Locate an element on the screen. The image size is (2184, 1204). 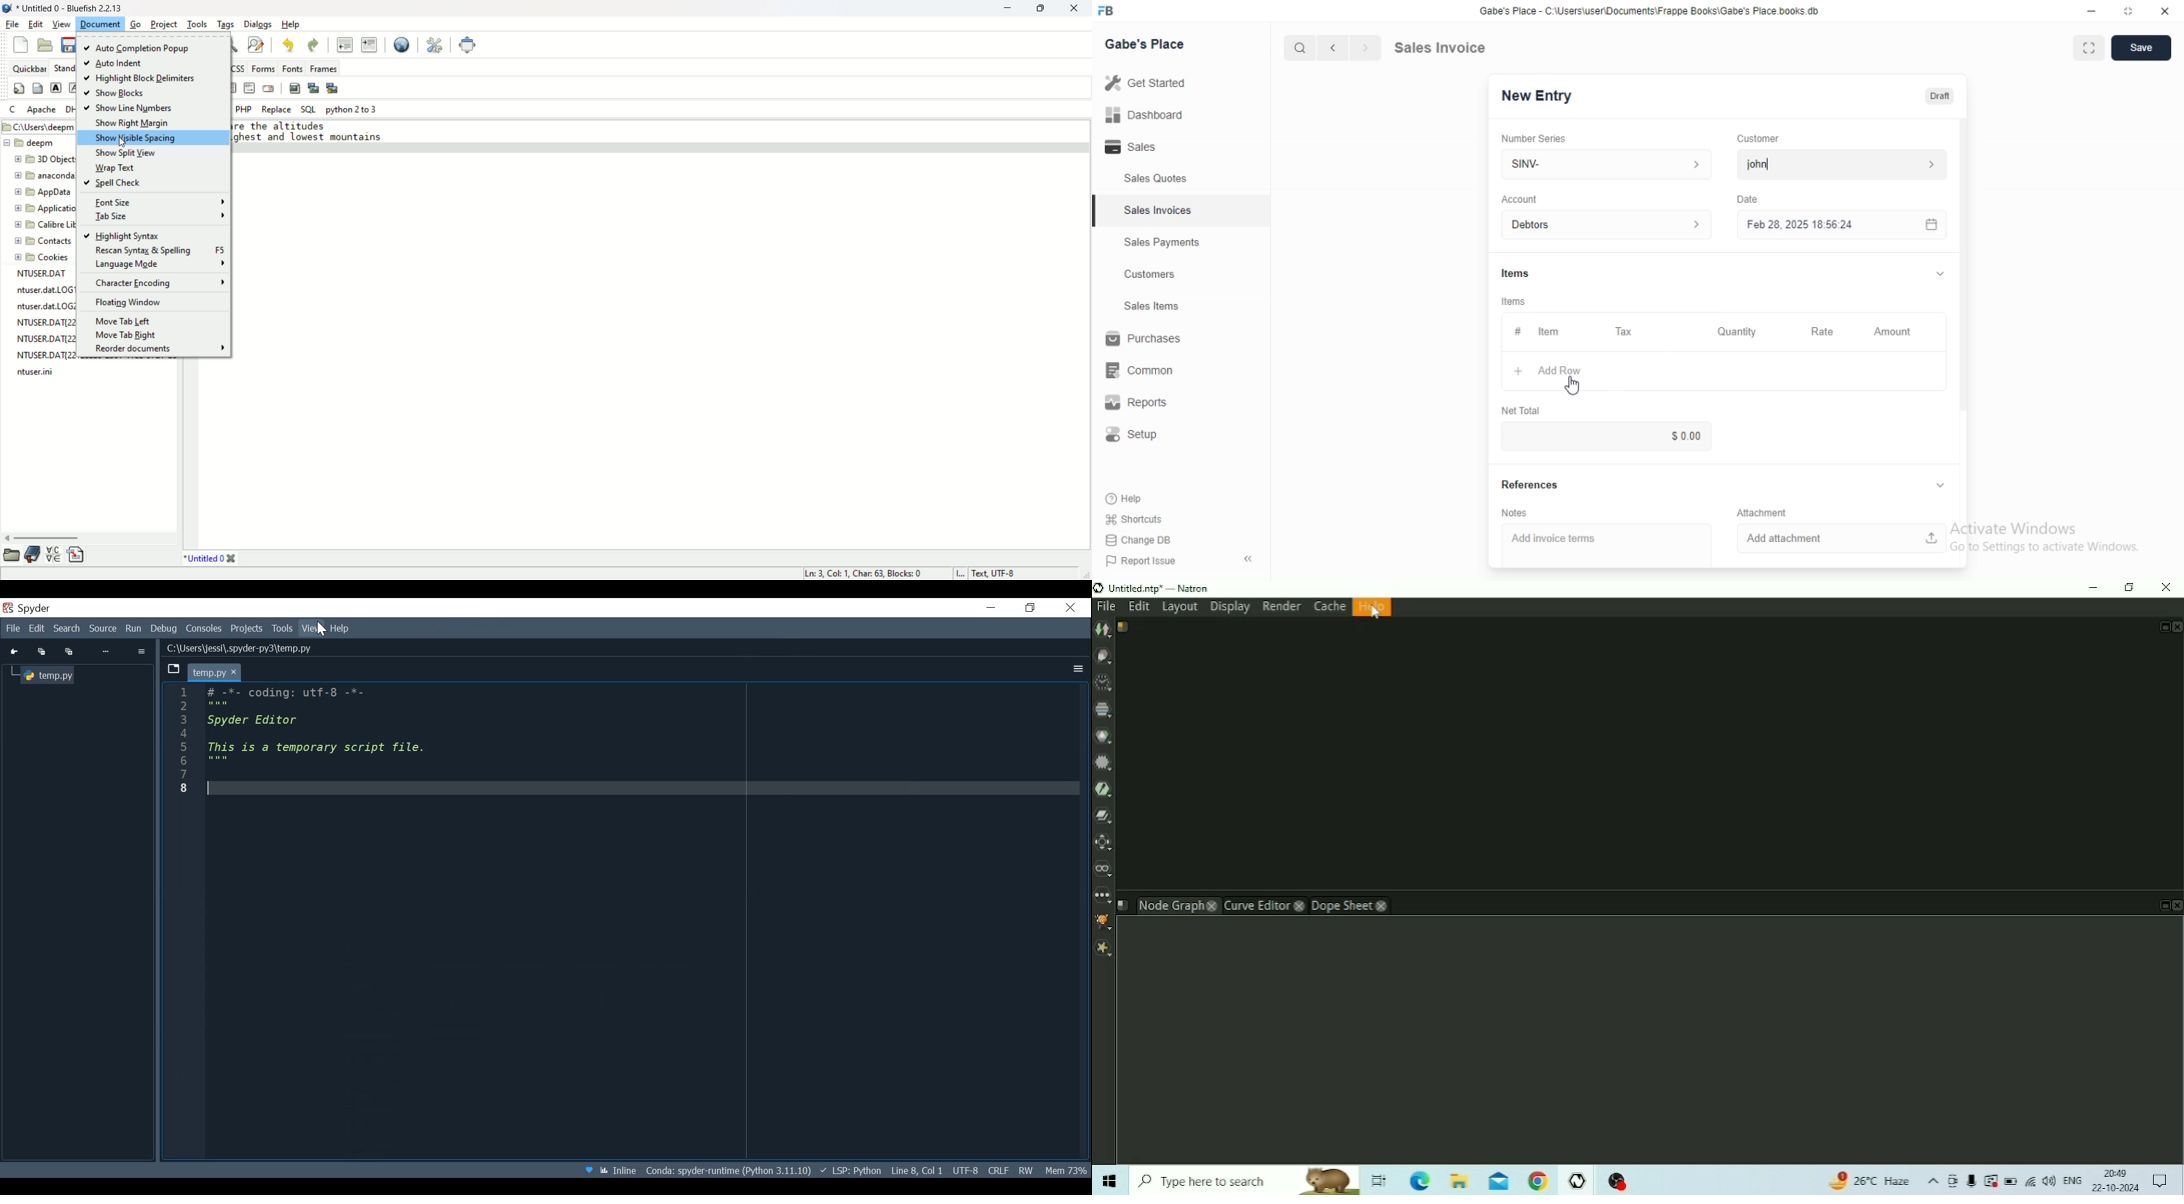
appdata is located at coordinates (46, 193).